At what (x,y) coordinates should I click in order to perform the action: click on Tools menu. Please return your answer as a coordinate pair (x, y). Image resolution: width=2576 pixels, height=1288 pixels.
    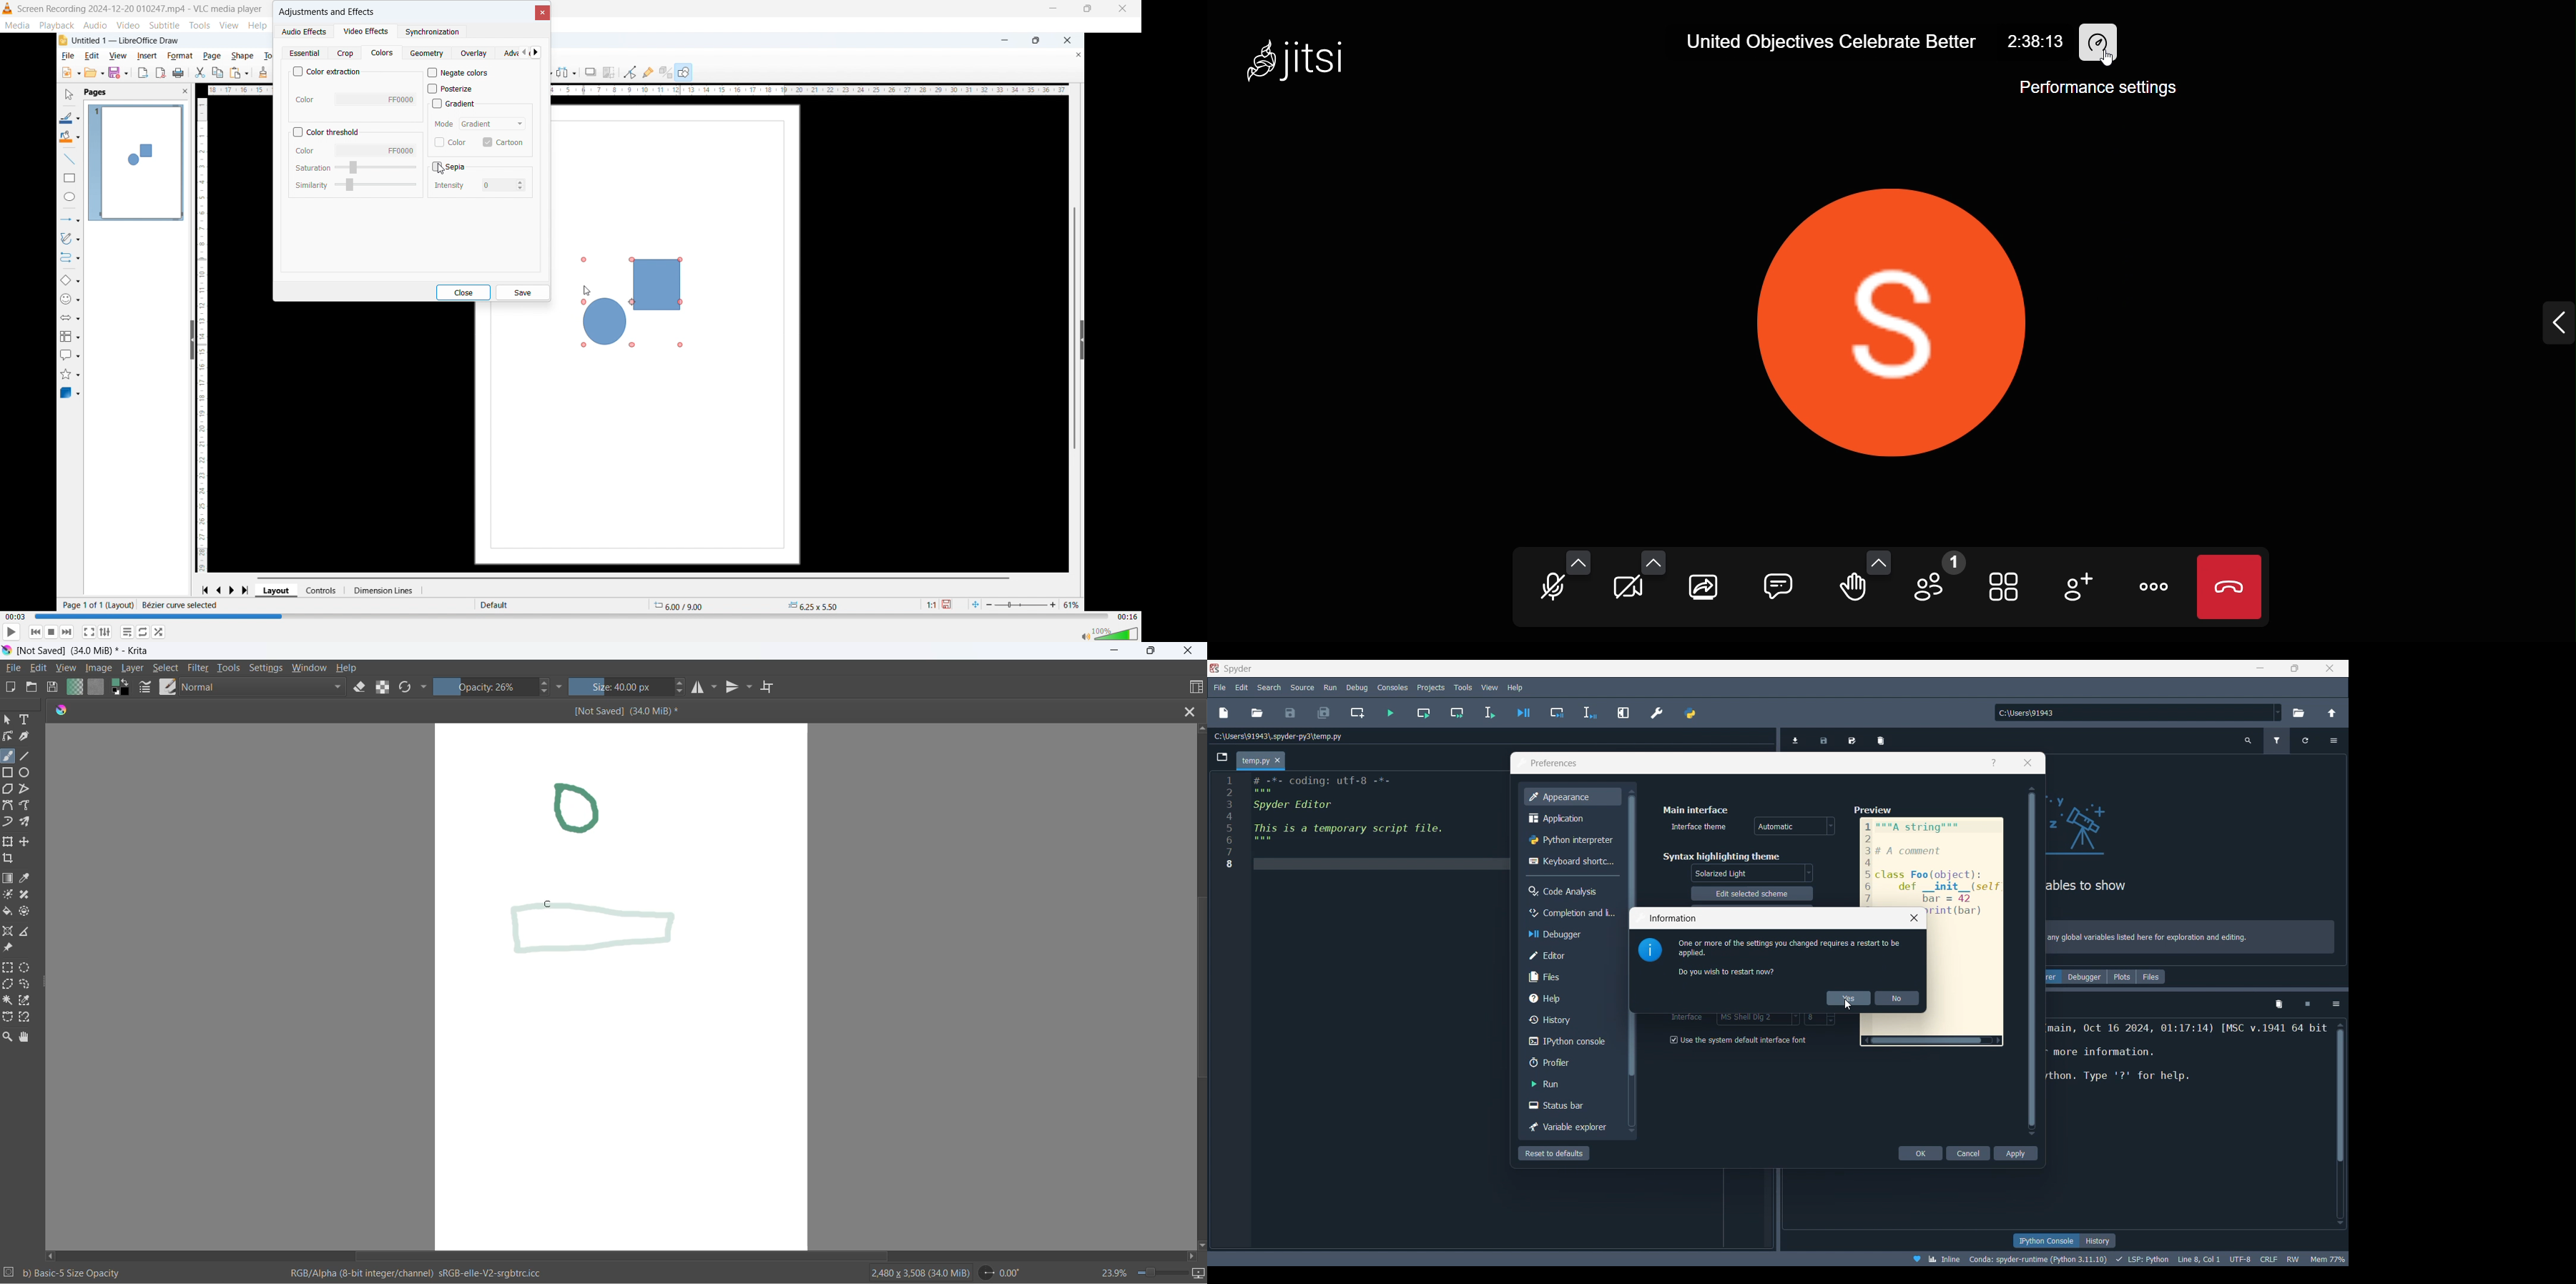
    Looking at the image, I should click on (1463, 687).